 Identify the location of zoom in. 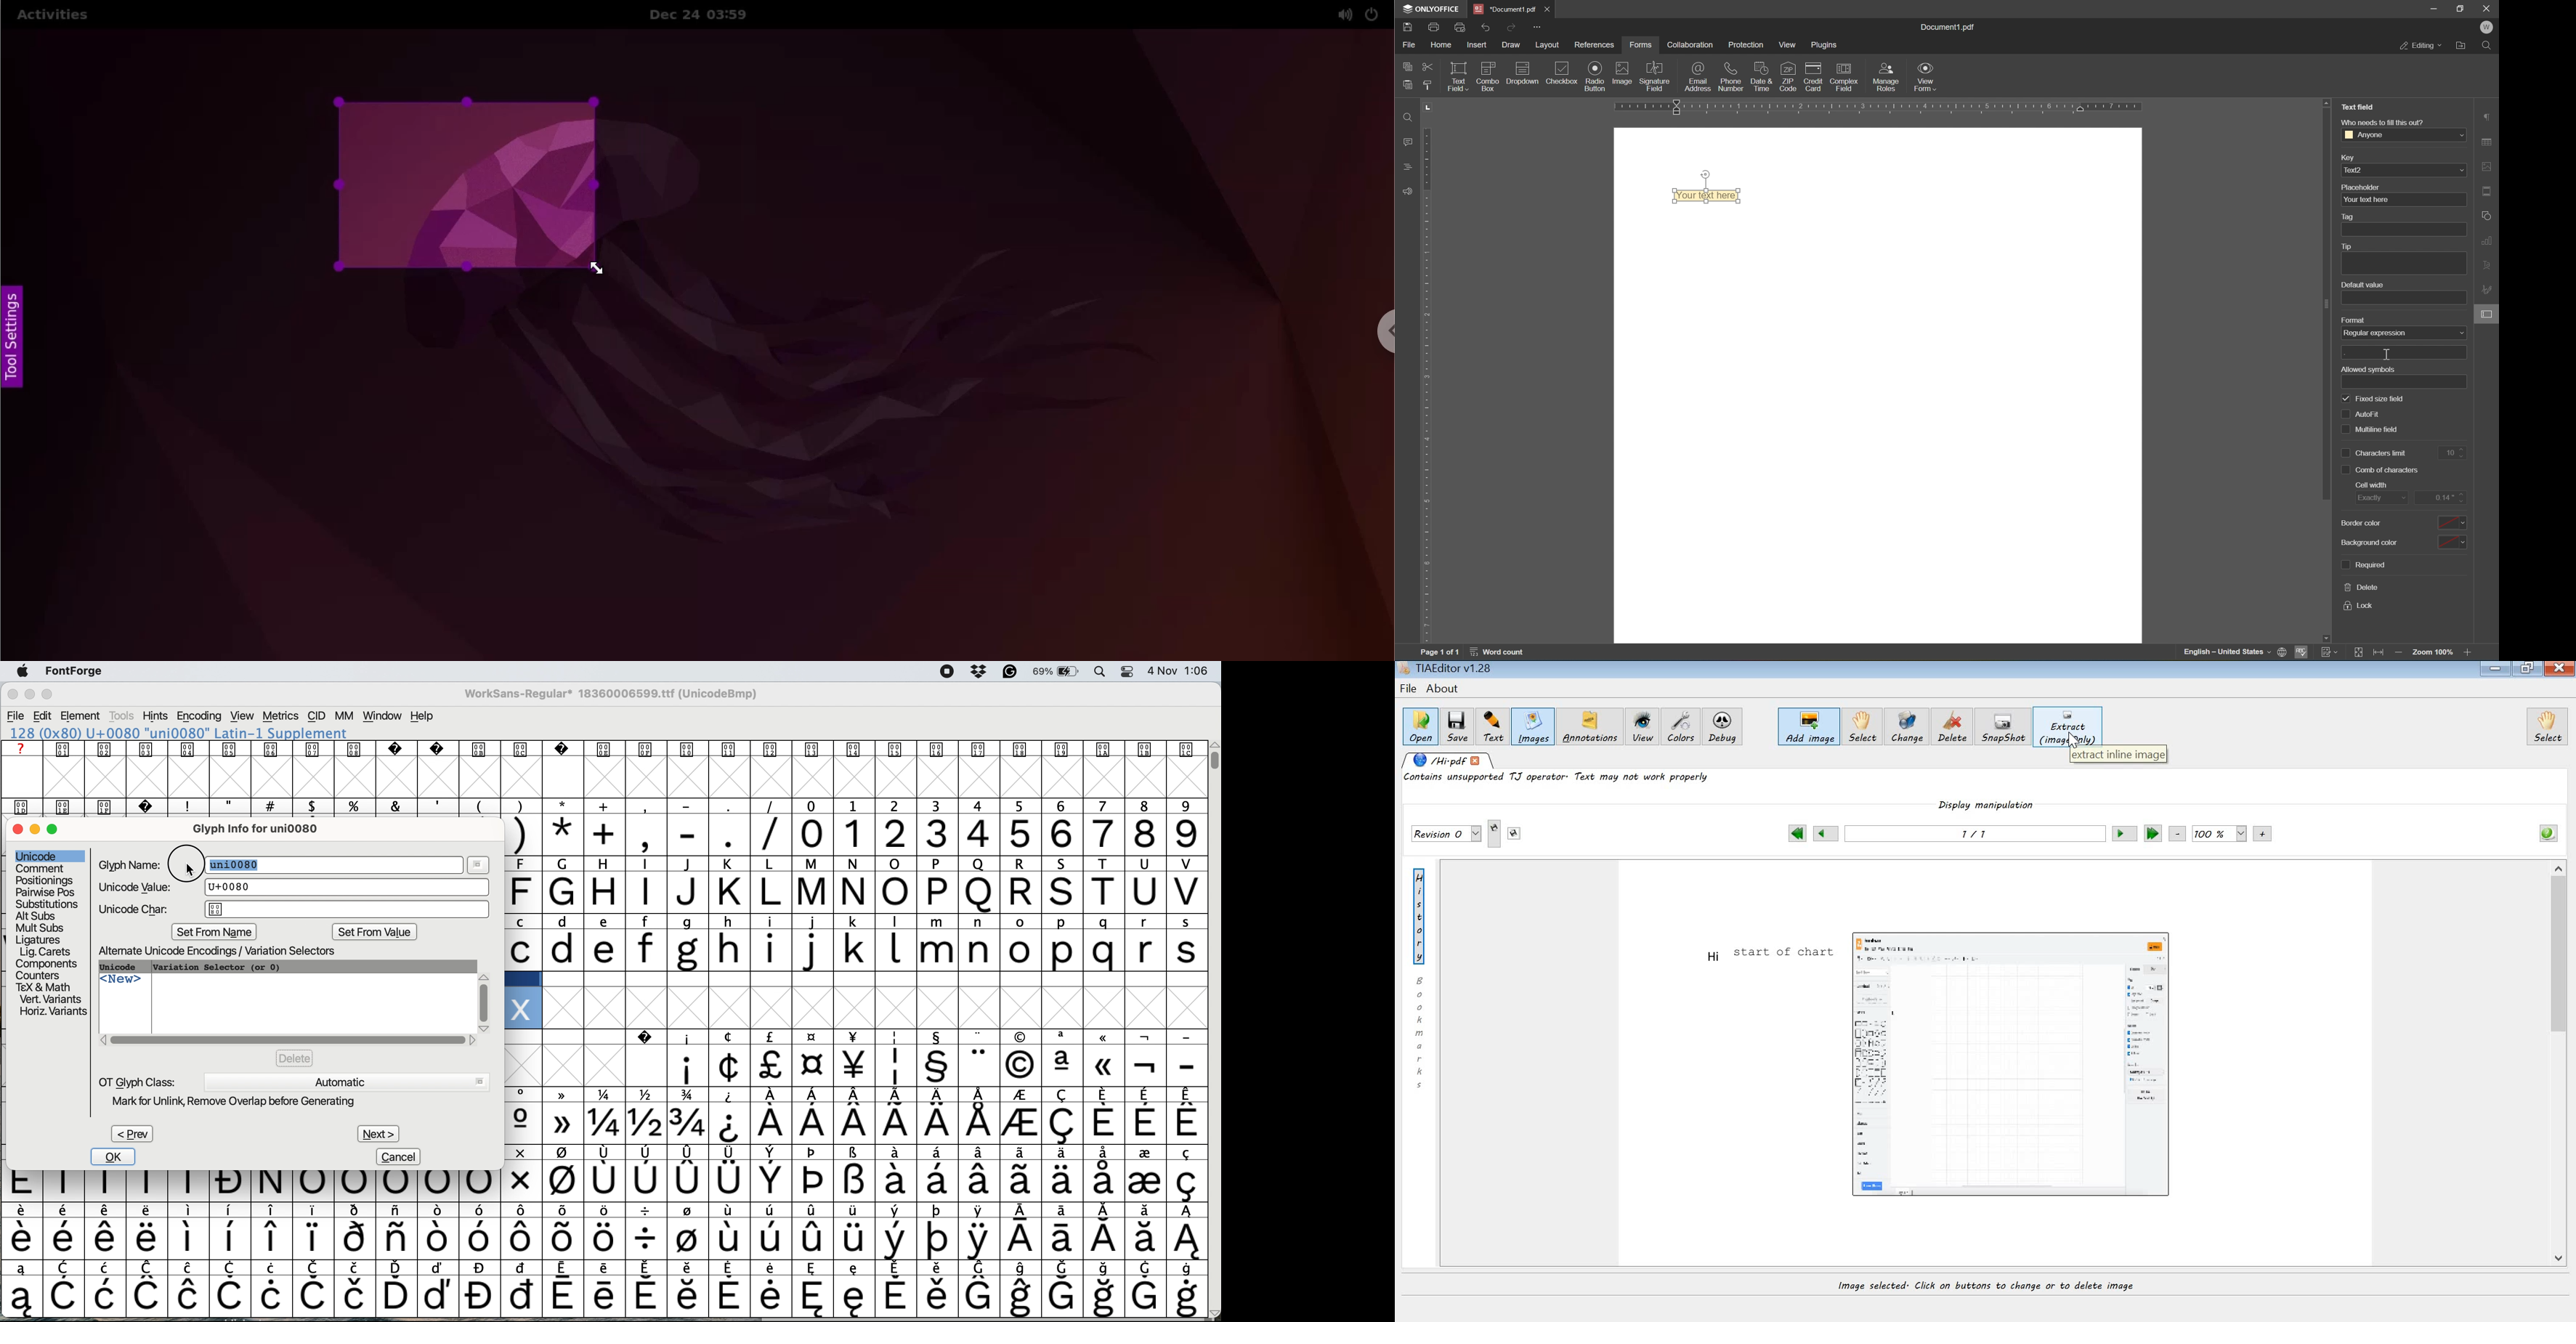
(2468, 652).